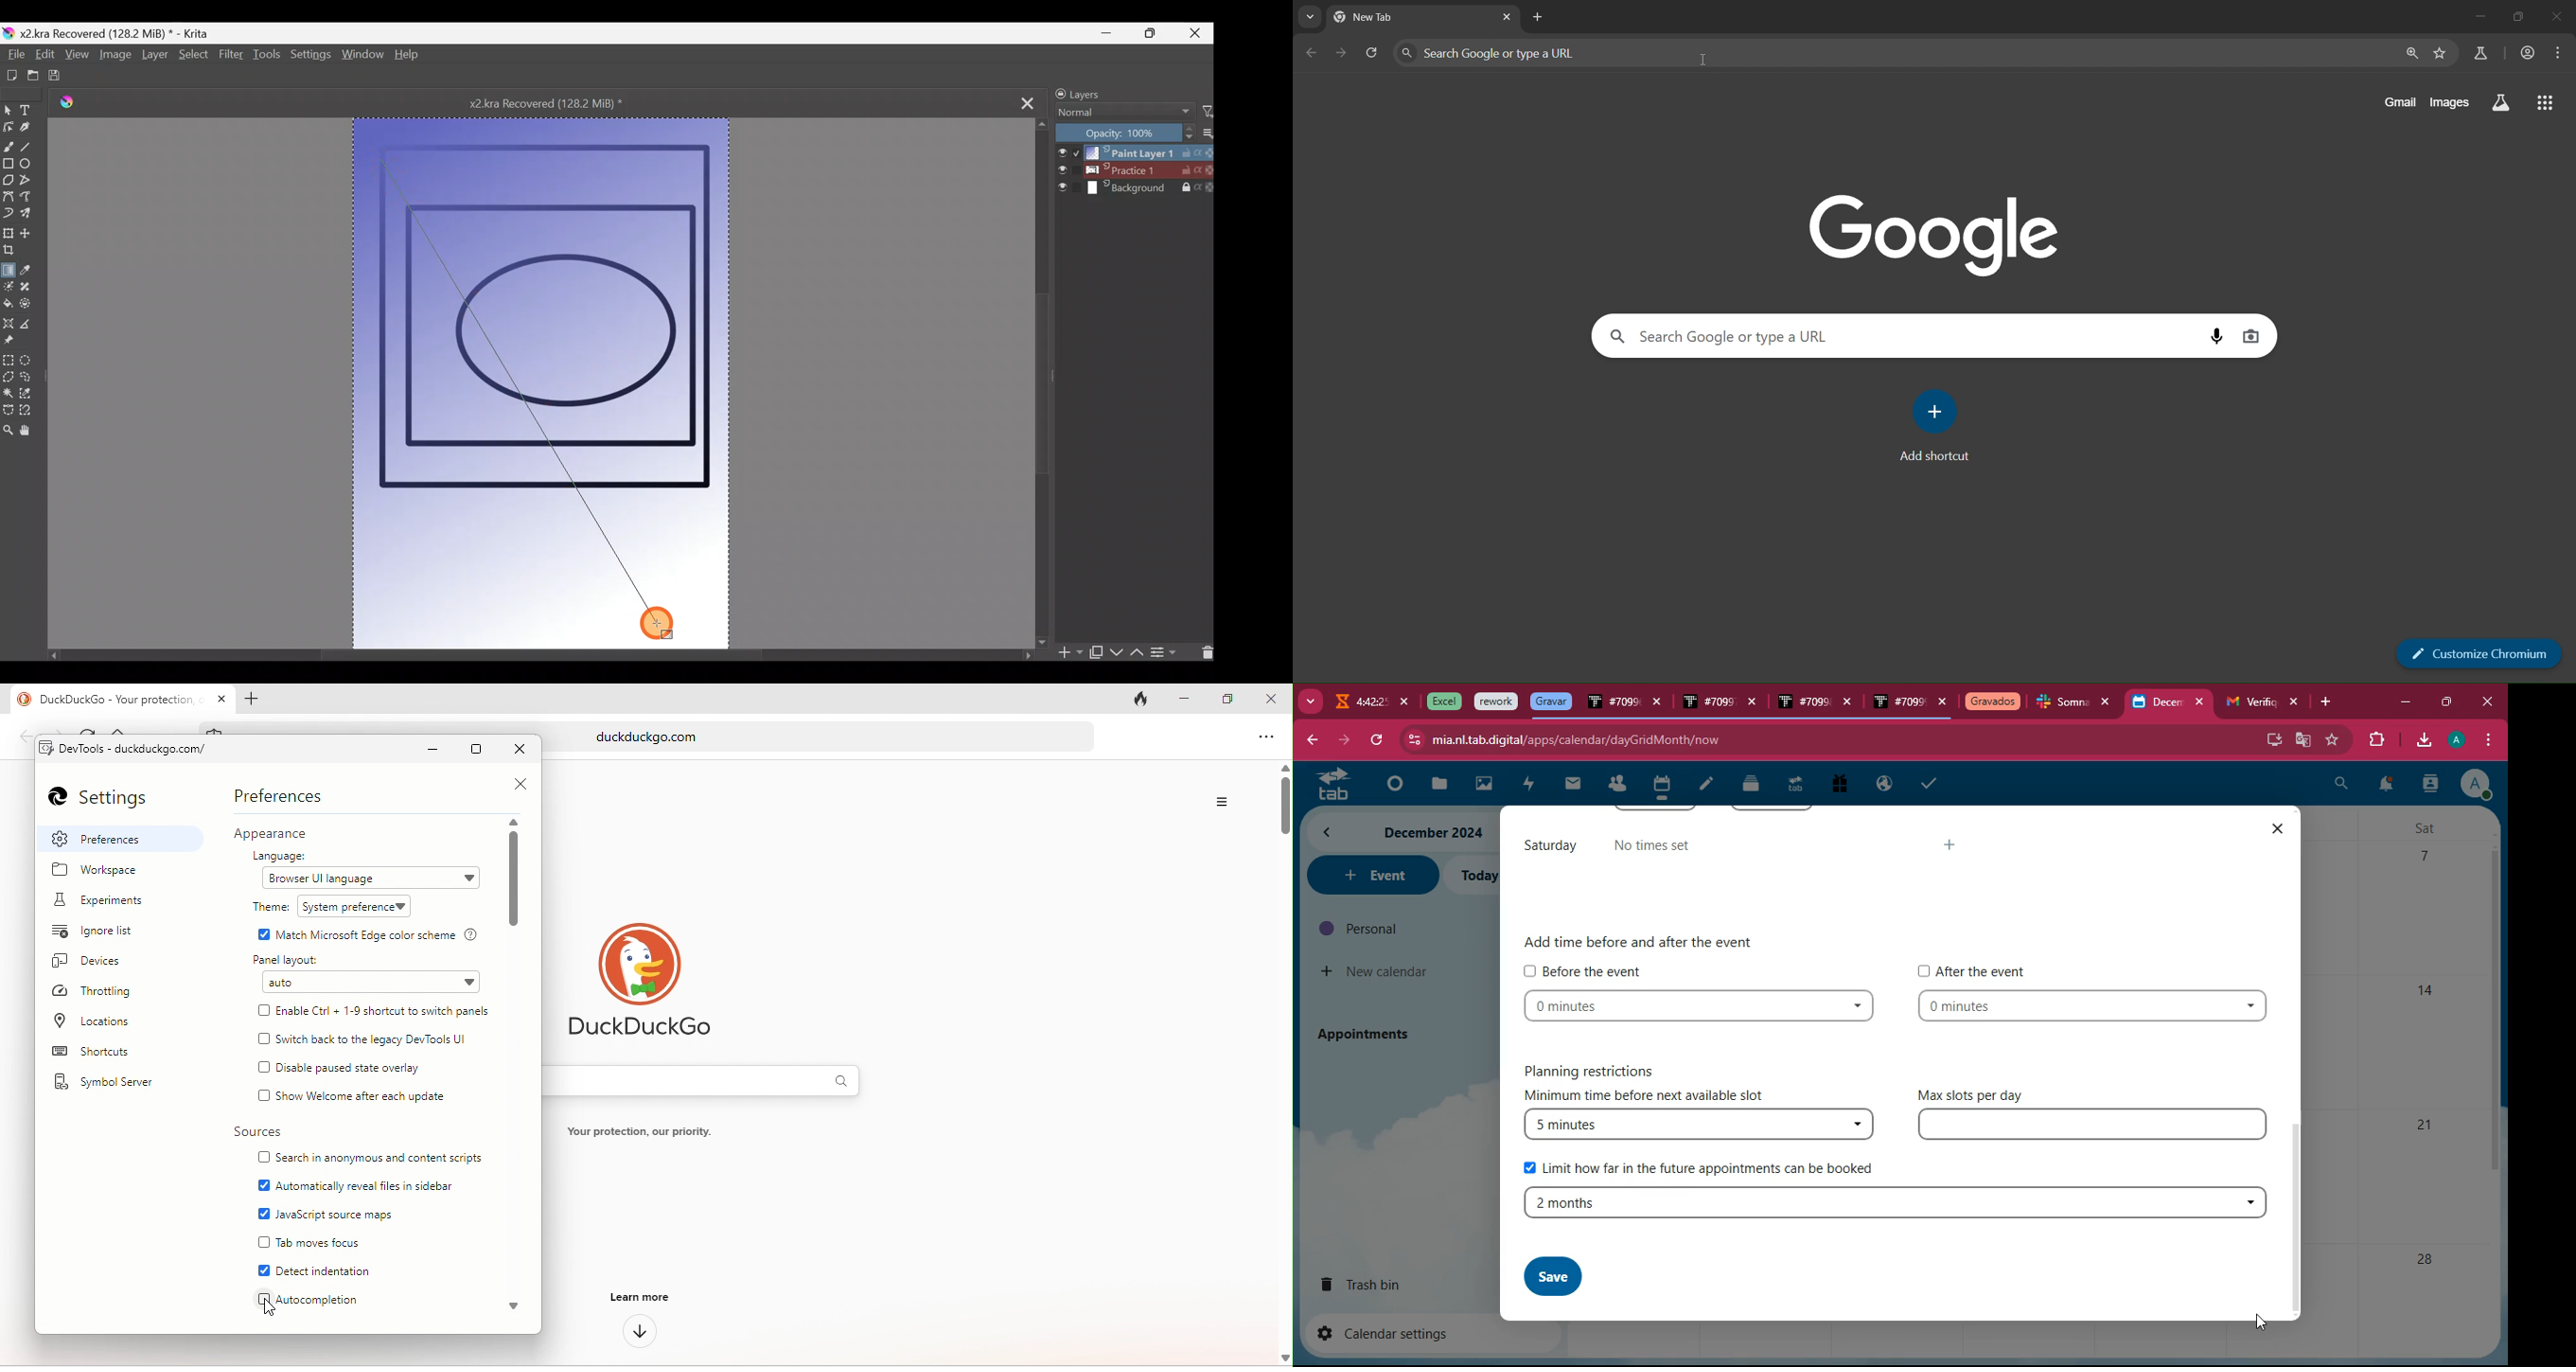 This screenshot has height=1372, width=2576. I want to click on search panel, so click(1714, 337).